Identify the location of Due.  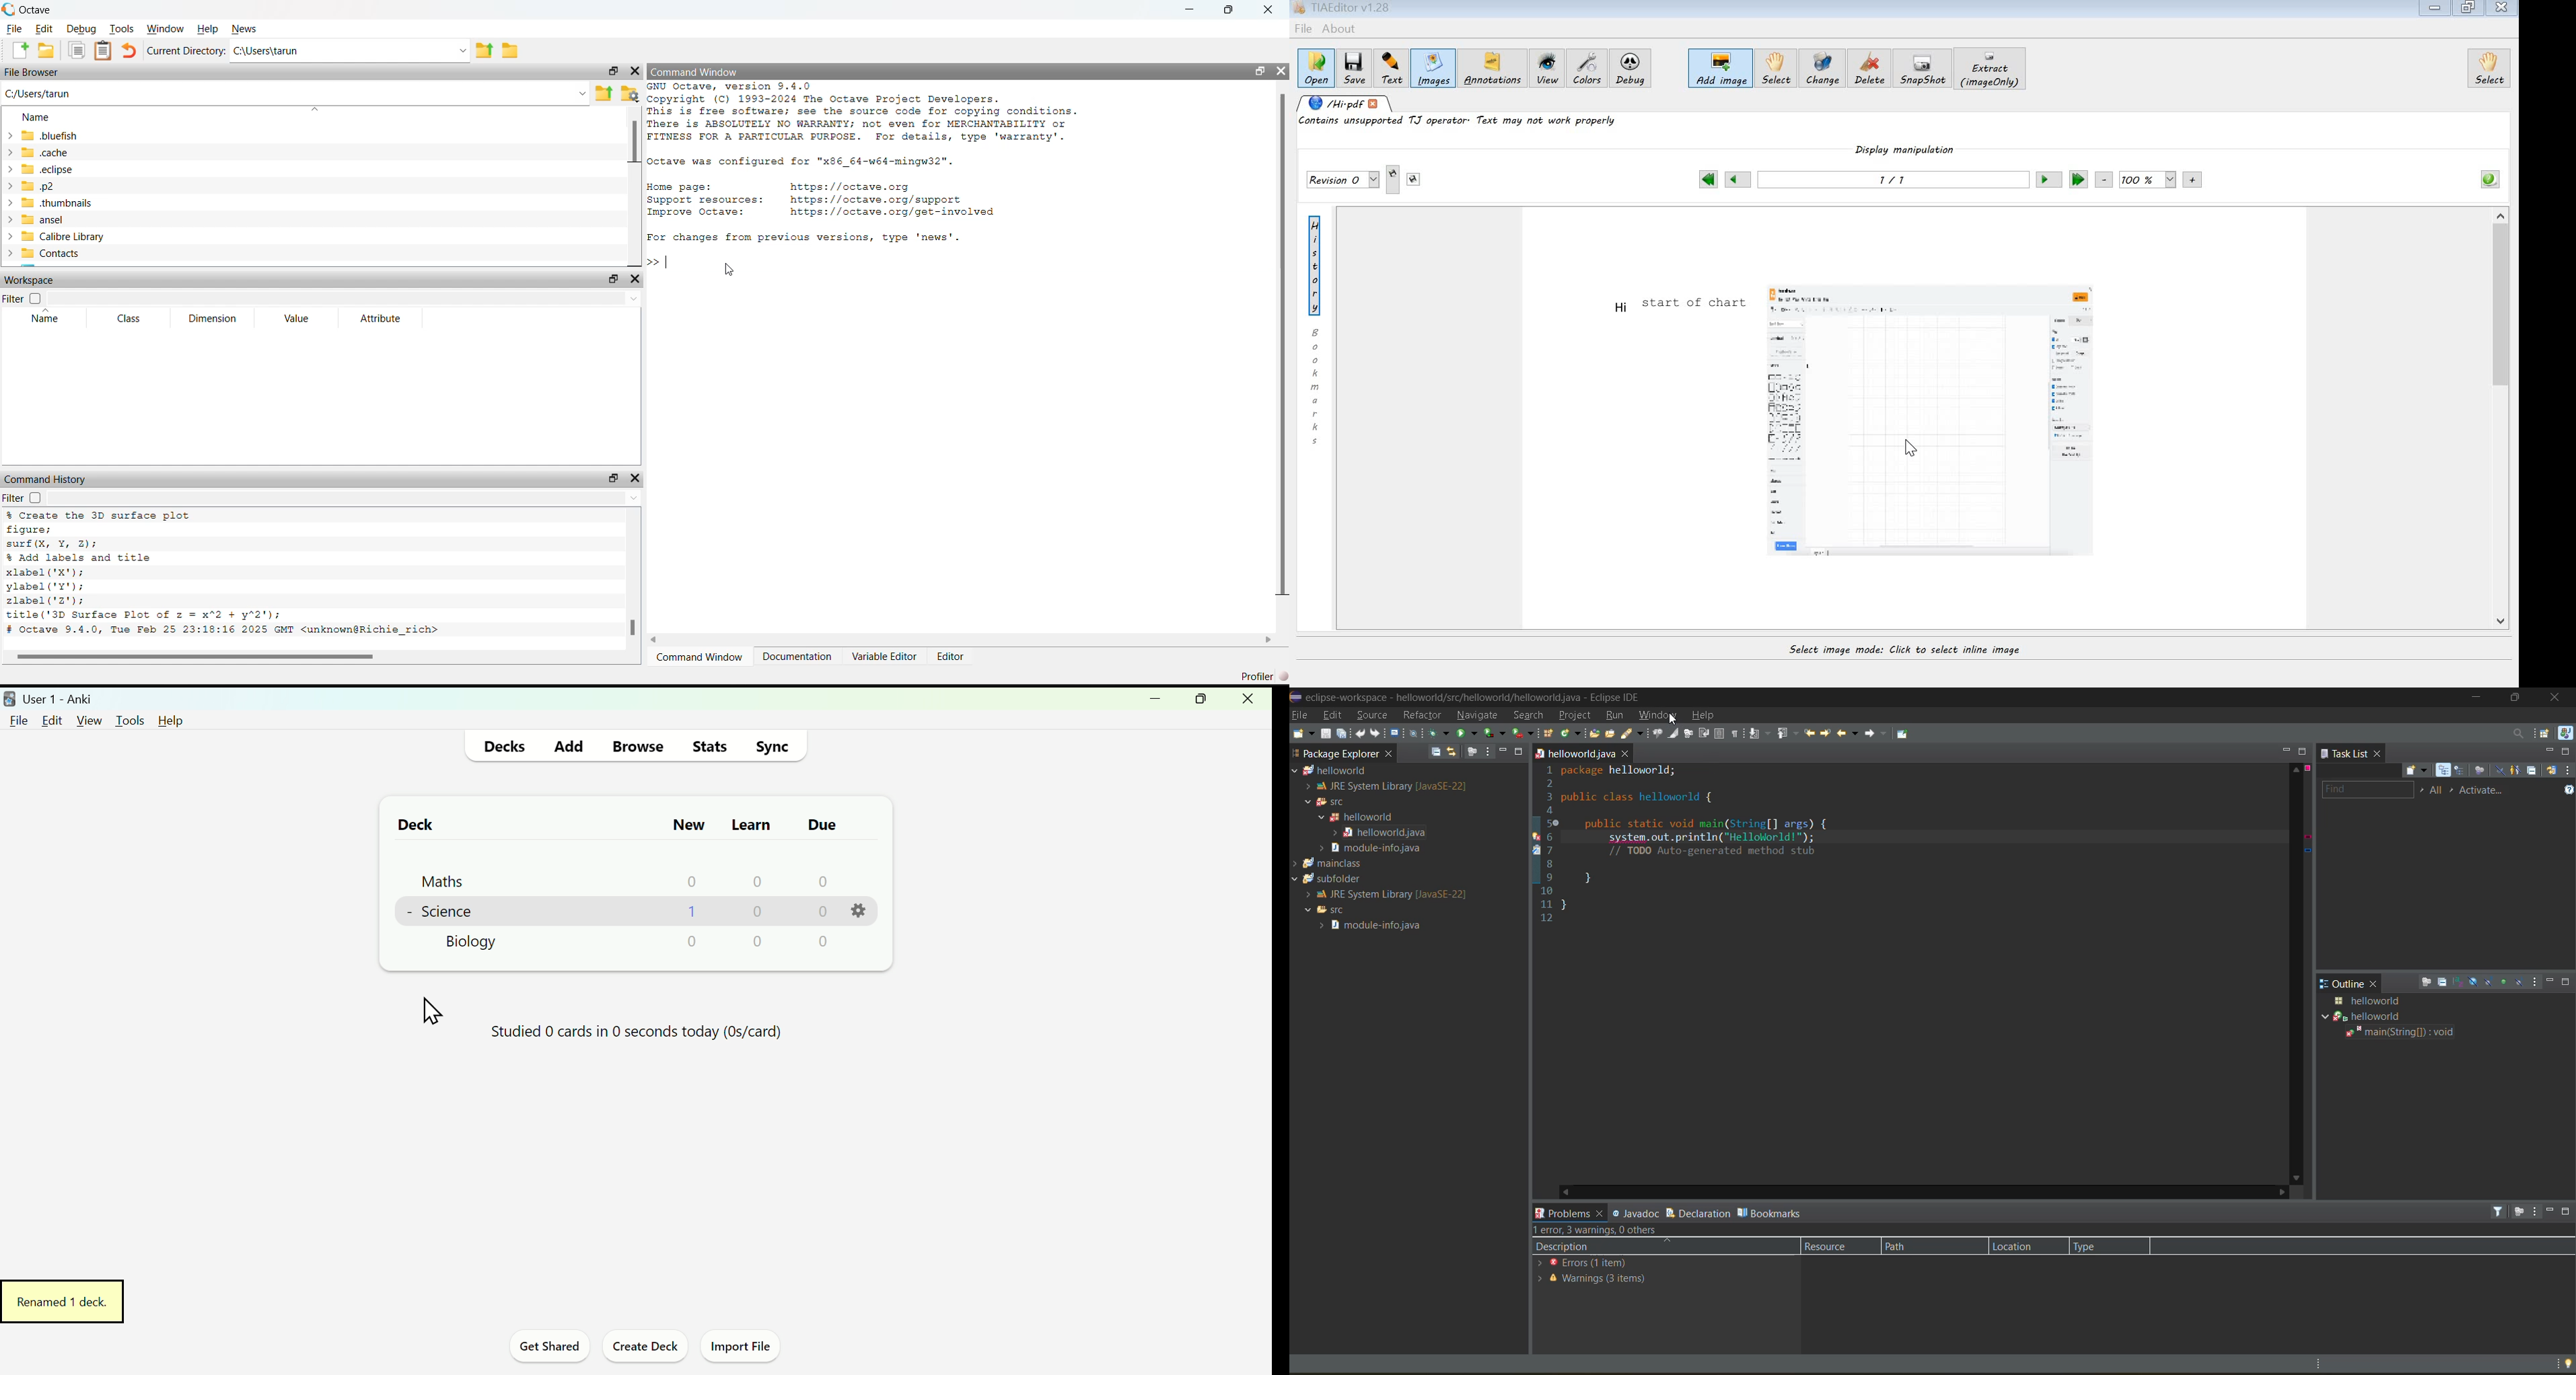
(818, 825).